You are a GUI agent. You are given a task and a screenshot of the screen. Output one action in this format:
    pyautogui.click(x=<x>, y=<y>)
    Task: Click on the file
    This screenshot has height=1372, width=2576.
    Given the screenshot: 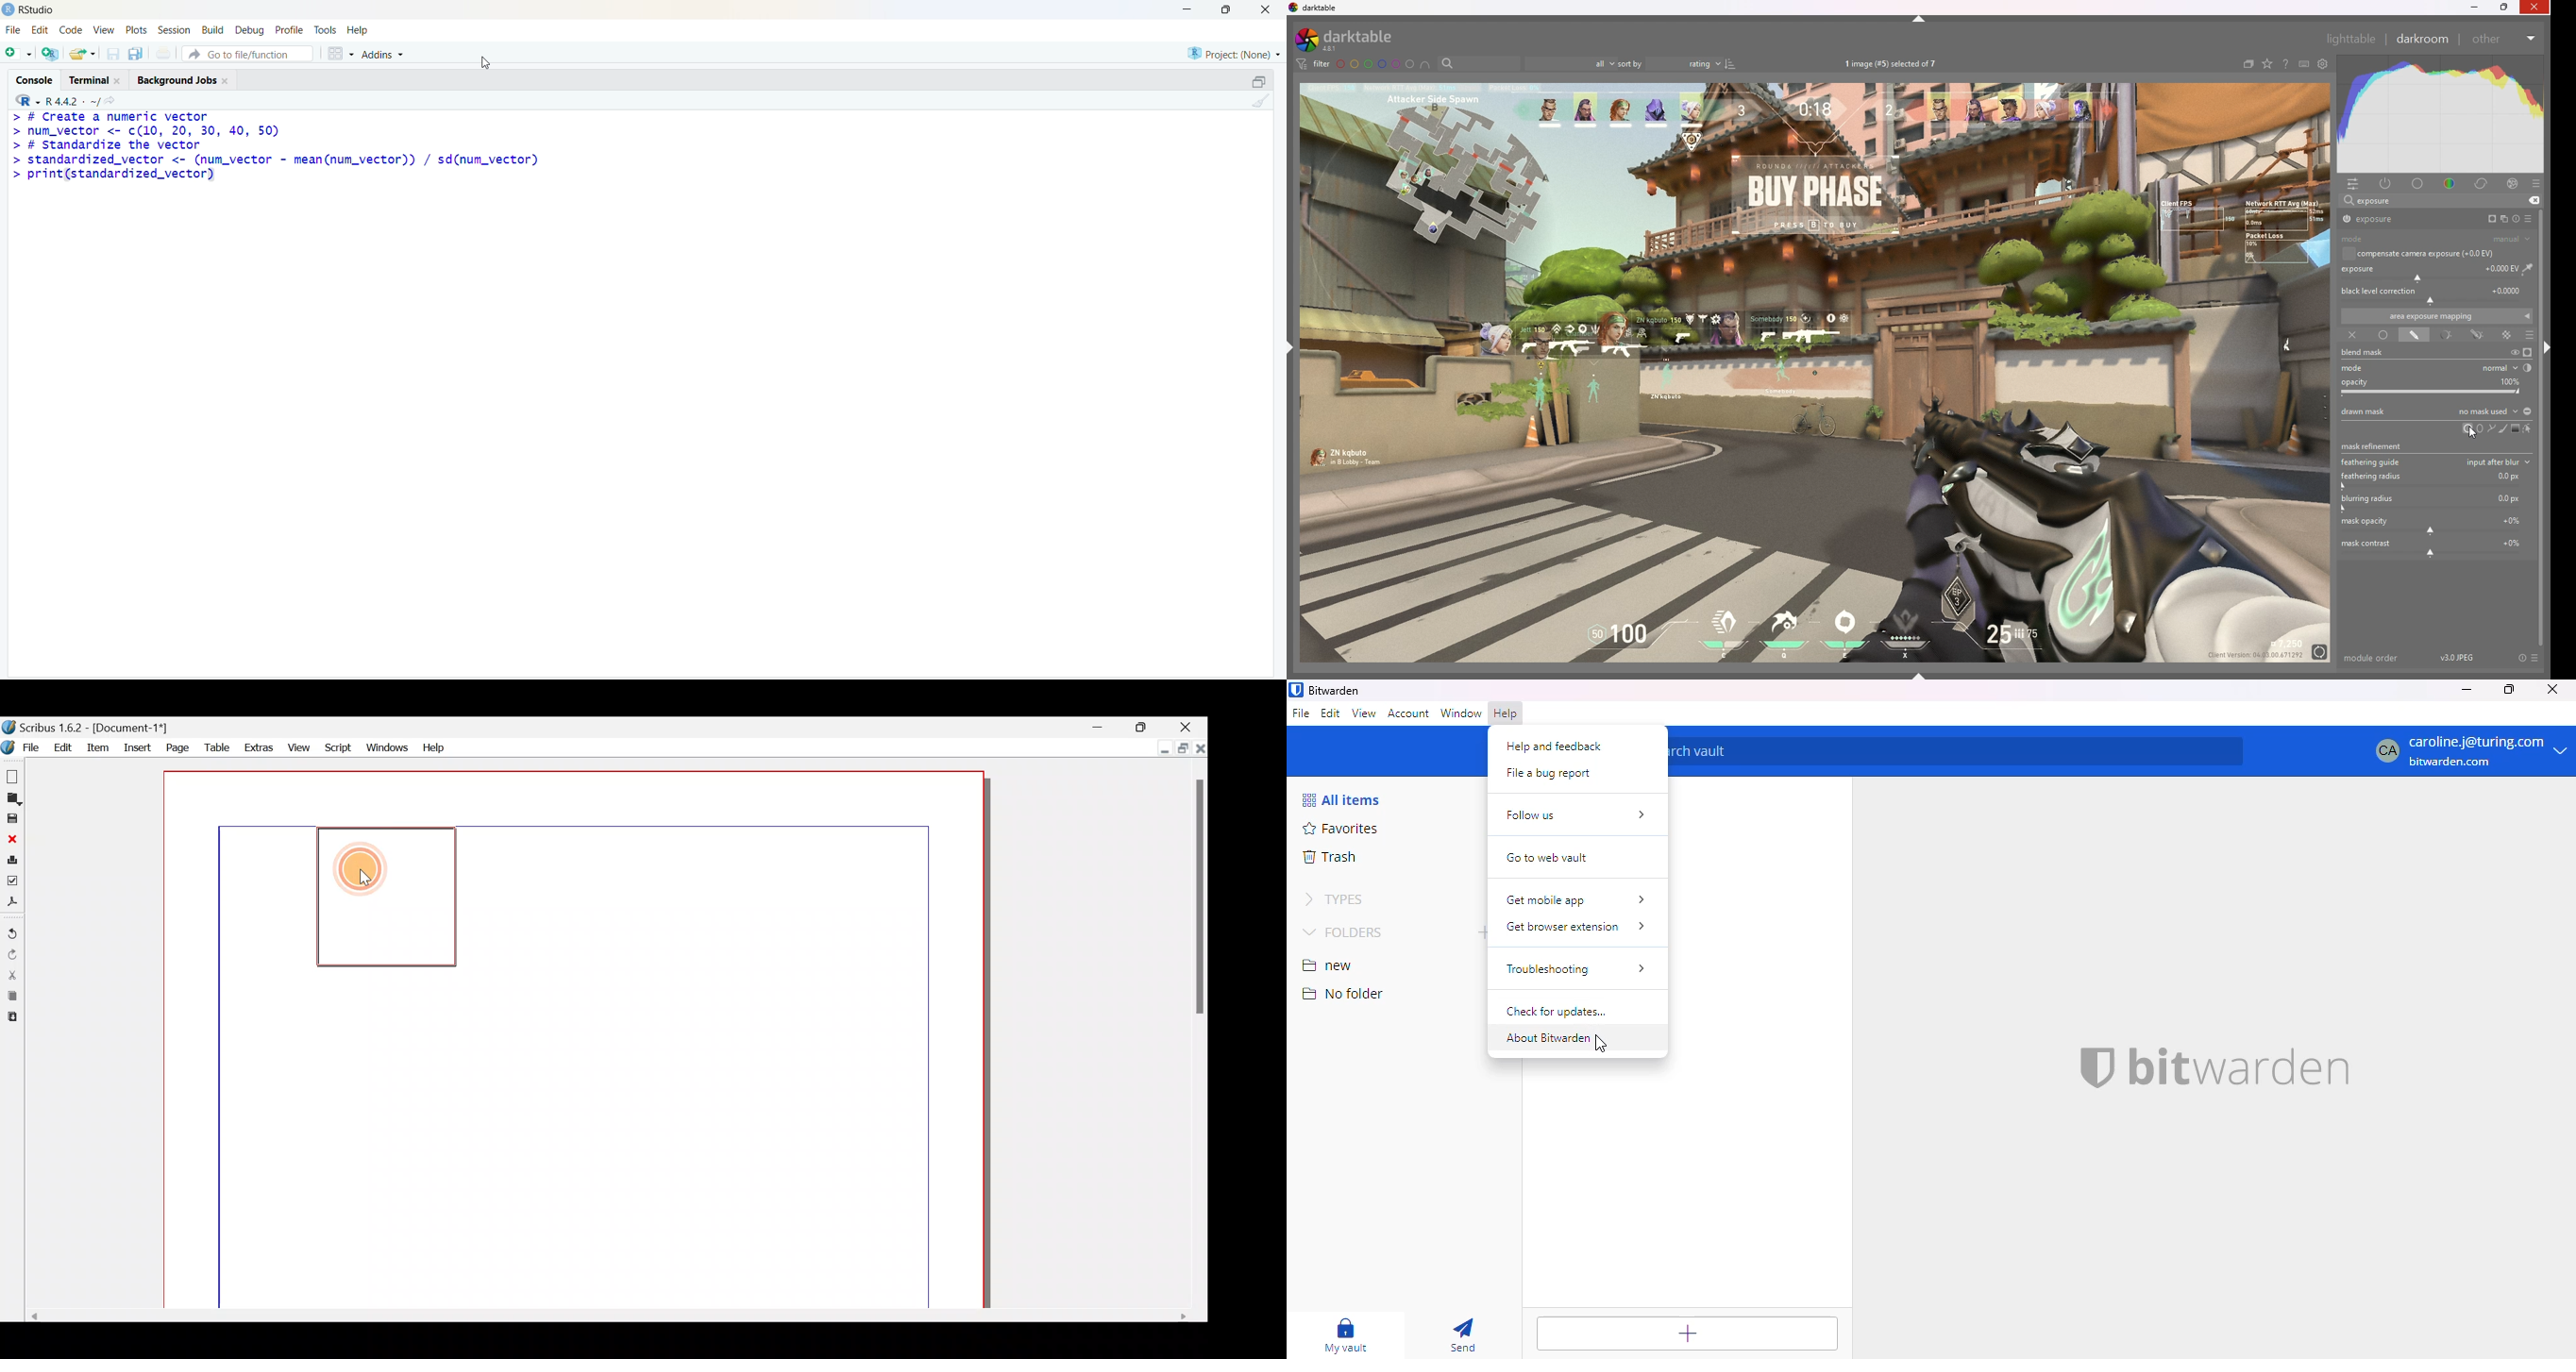 What is the action you would take?
    pyautogui.click(x=13, y=29)
    